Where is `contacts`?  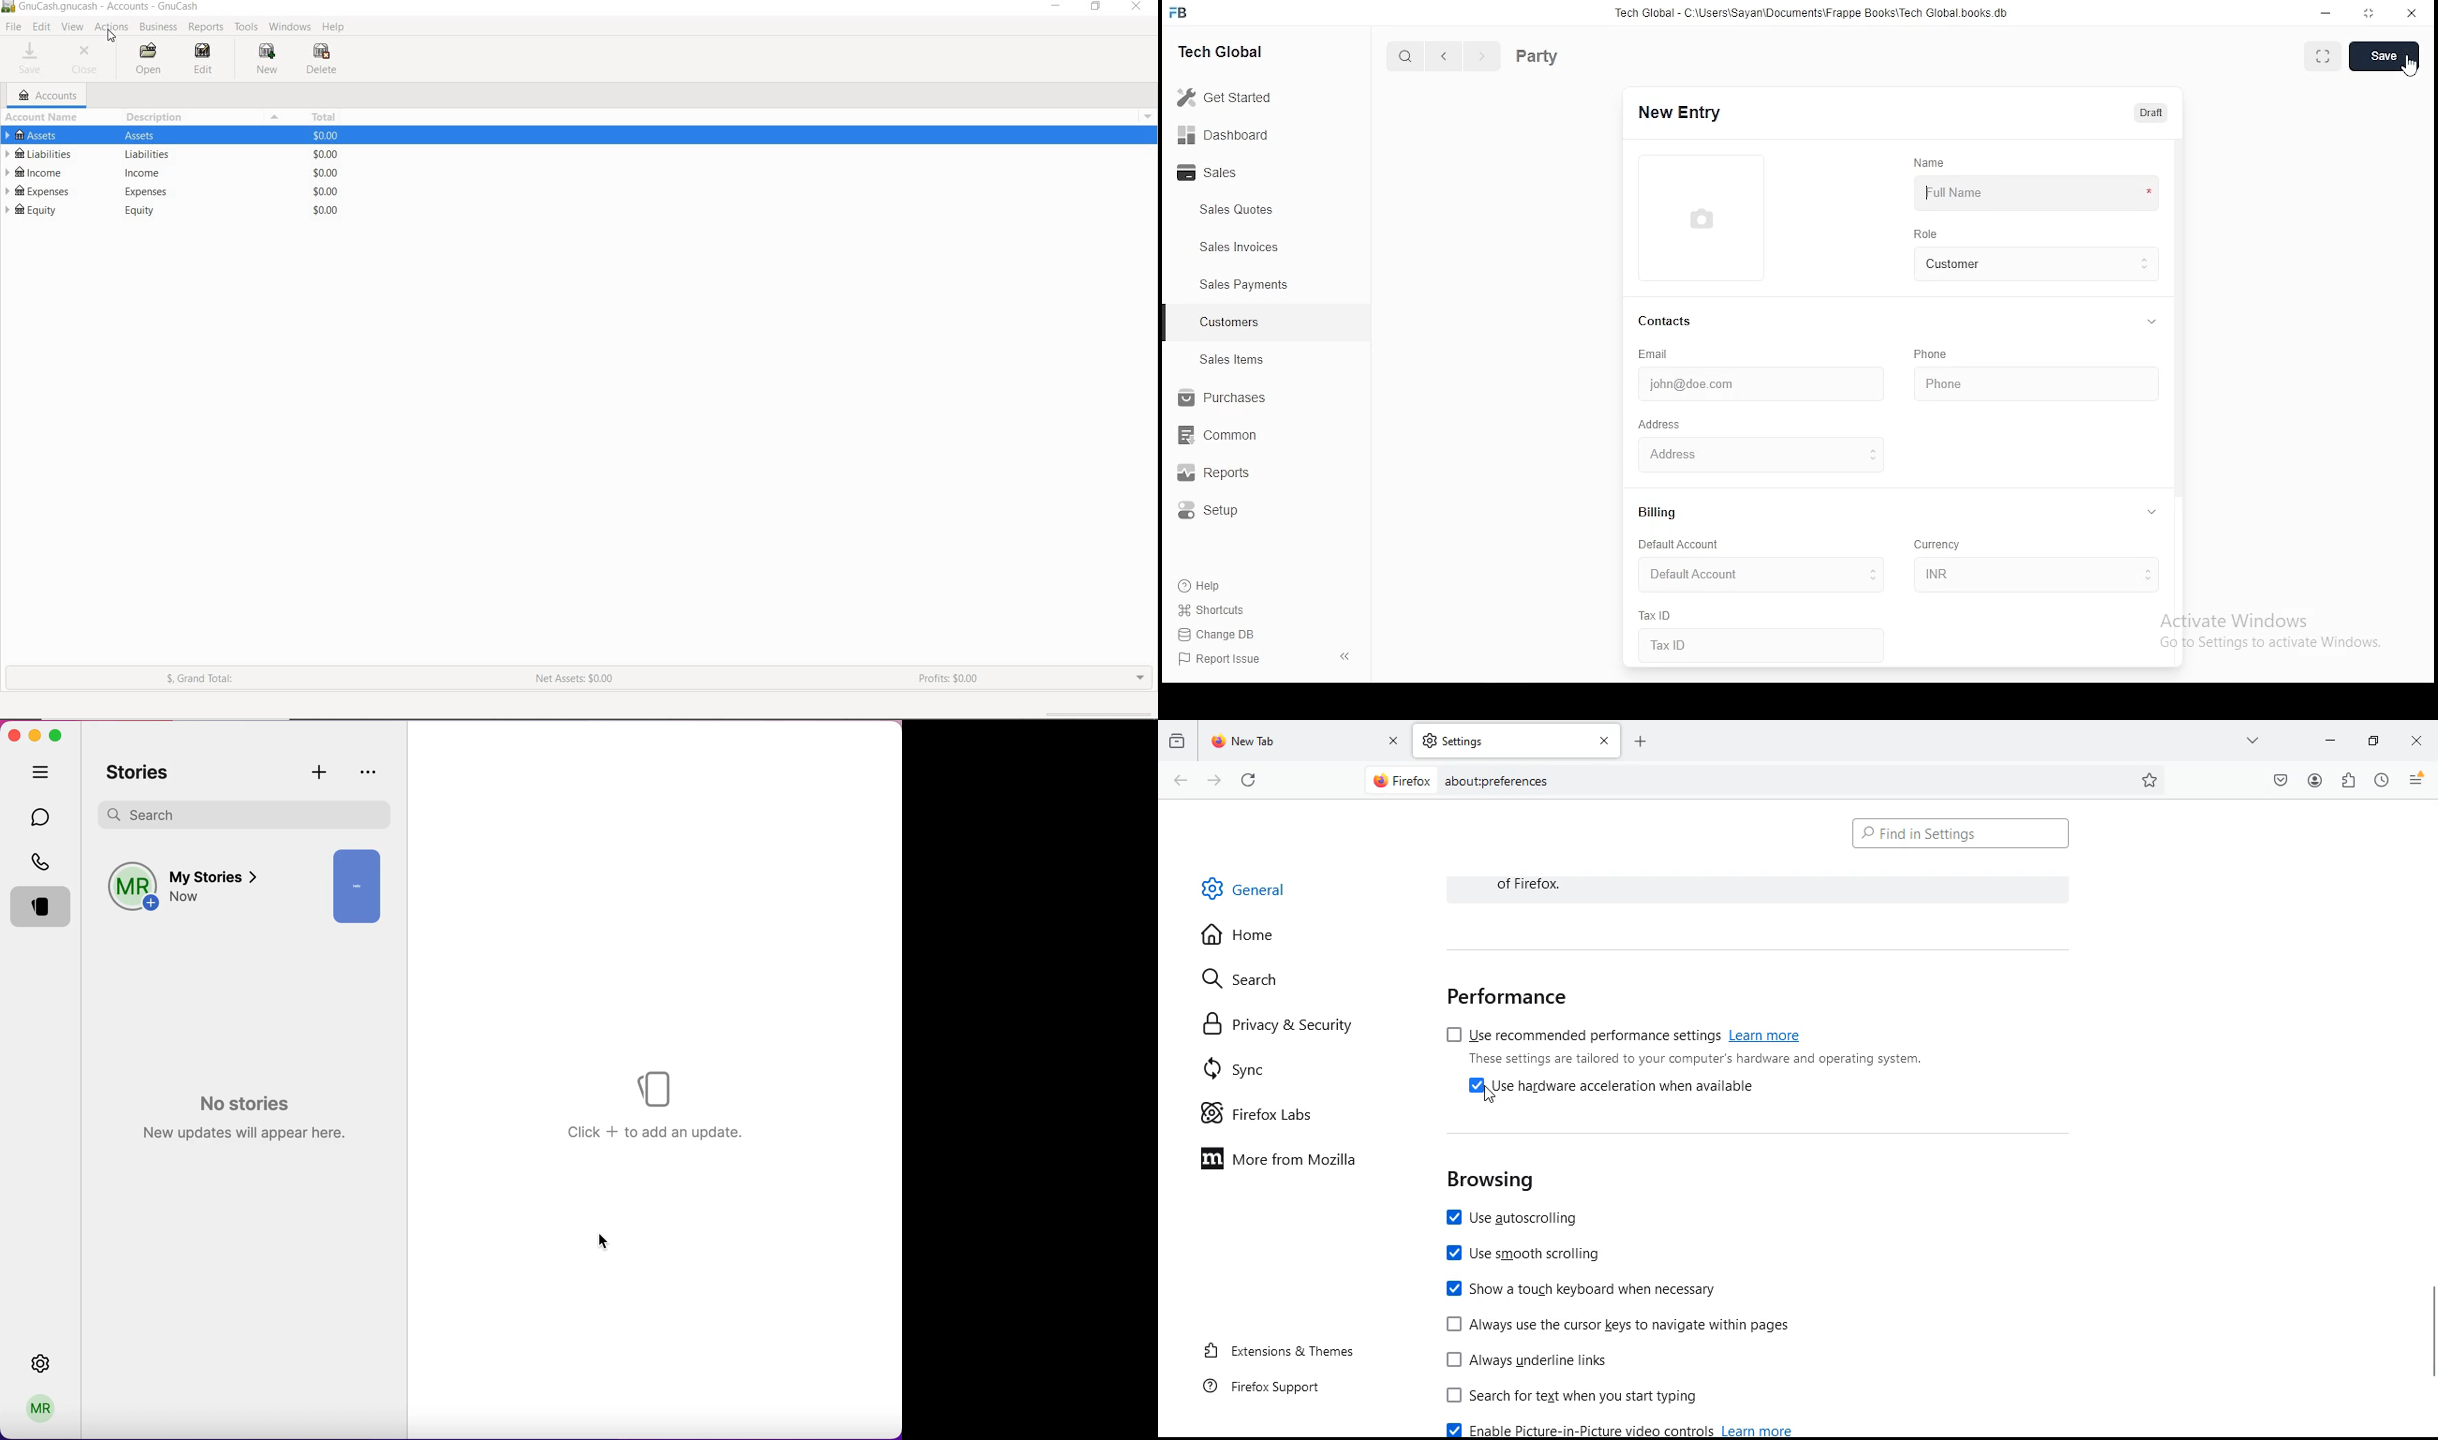
contacts is located at coordinates (1666, 322).